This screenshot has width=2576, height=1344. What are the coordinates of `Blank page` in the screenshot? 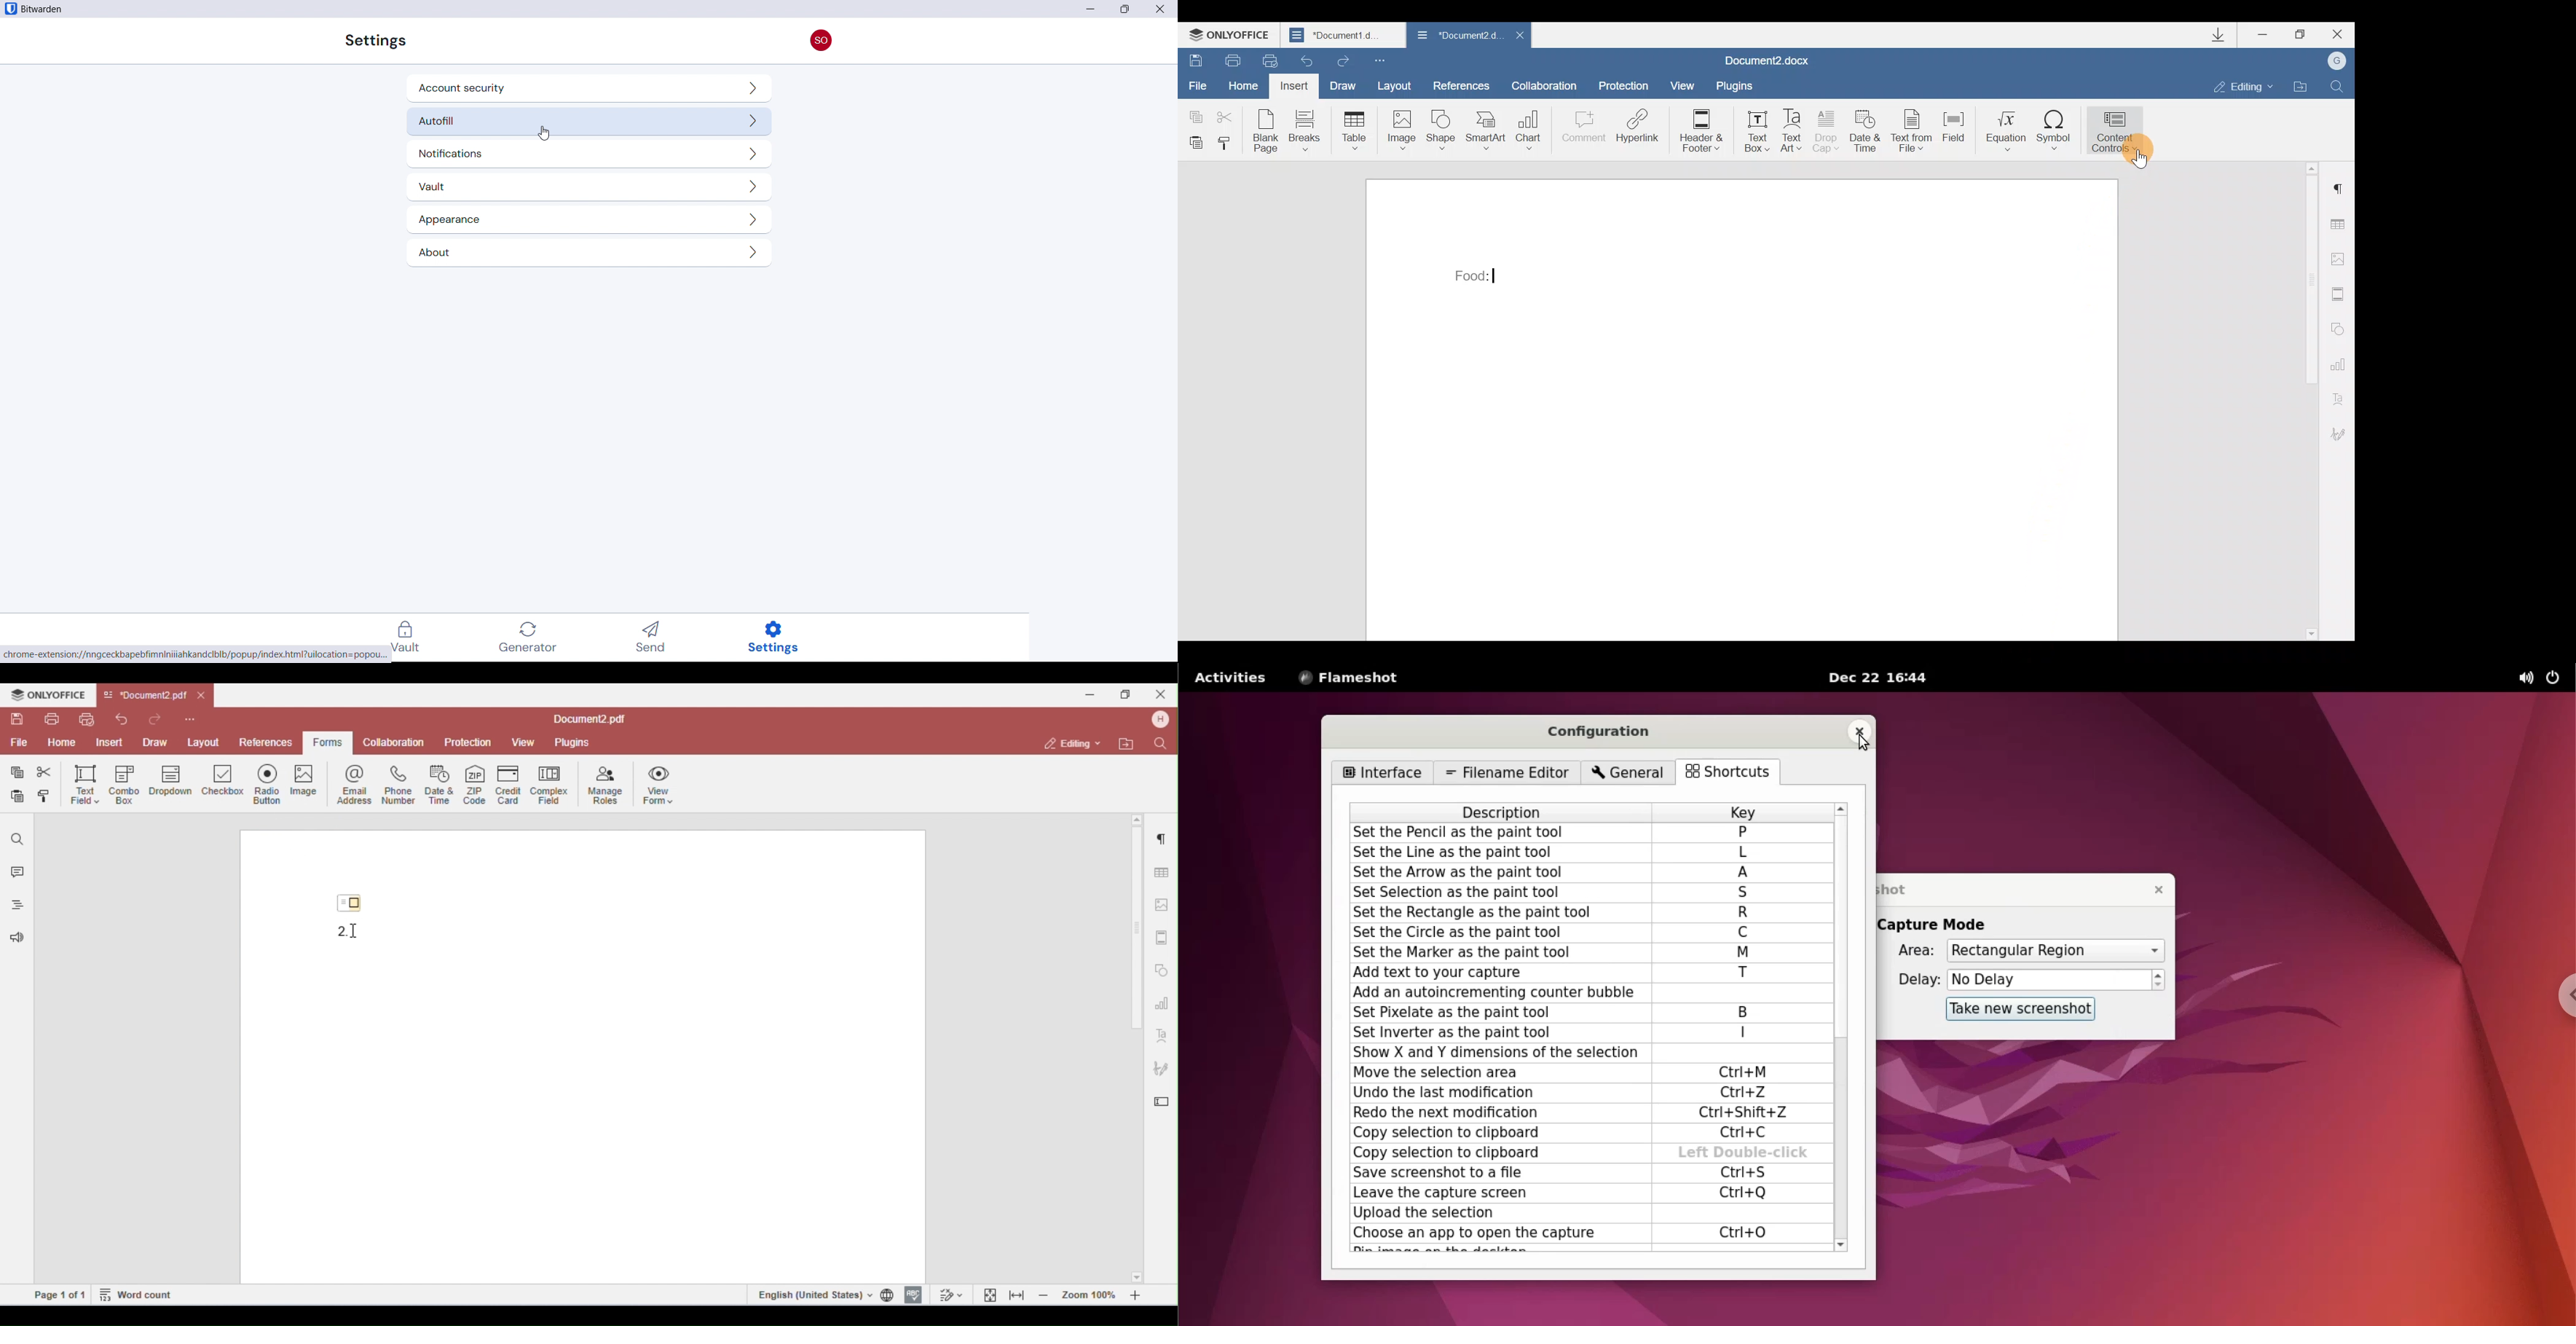 It's located at (1265, 131).